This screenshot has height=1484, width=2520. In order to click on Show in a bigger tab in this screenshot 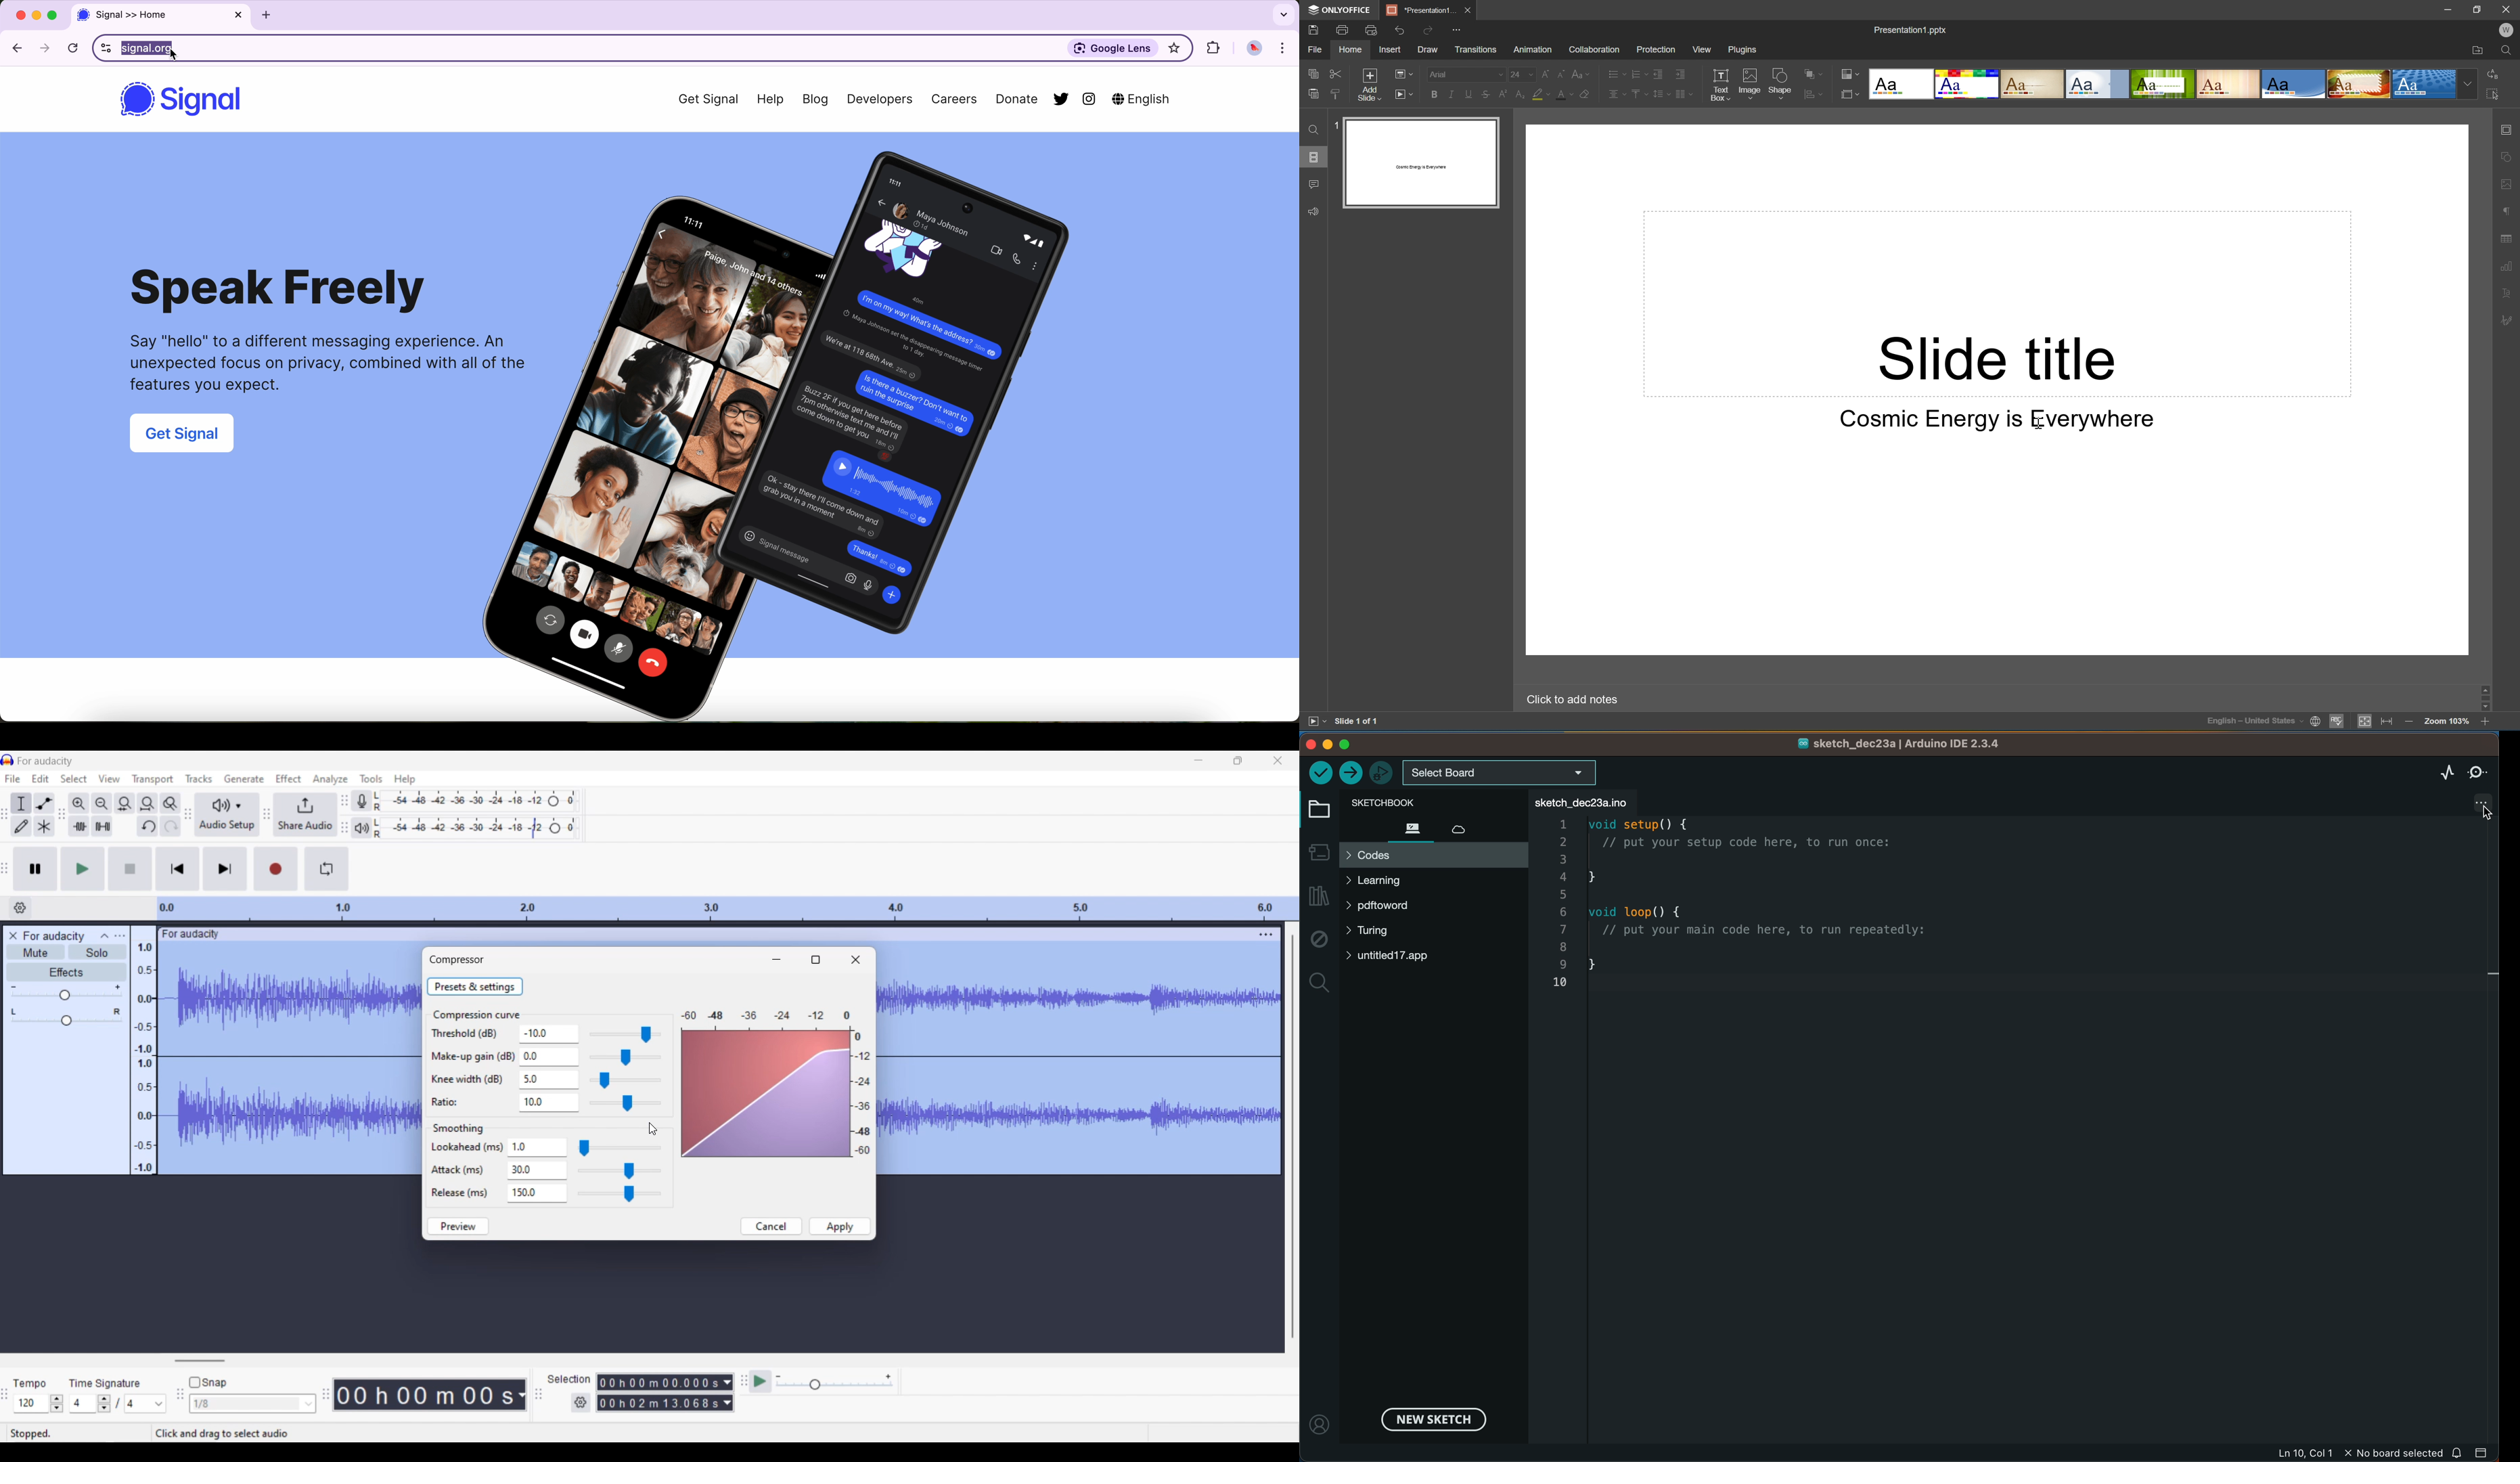, I will do `click(815, 960)`.